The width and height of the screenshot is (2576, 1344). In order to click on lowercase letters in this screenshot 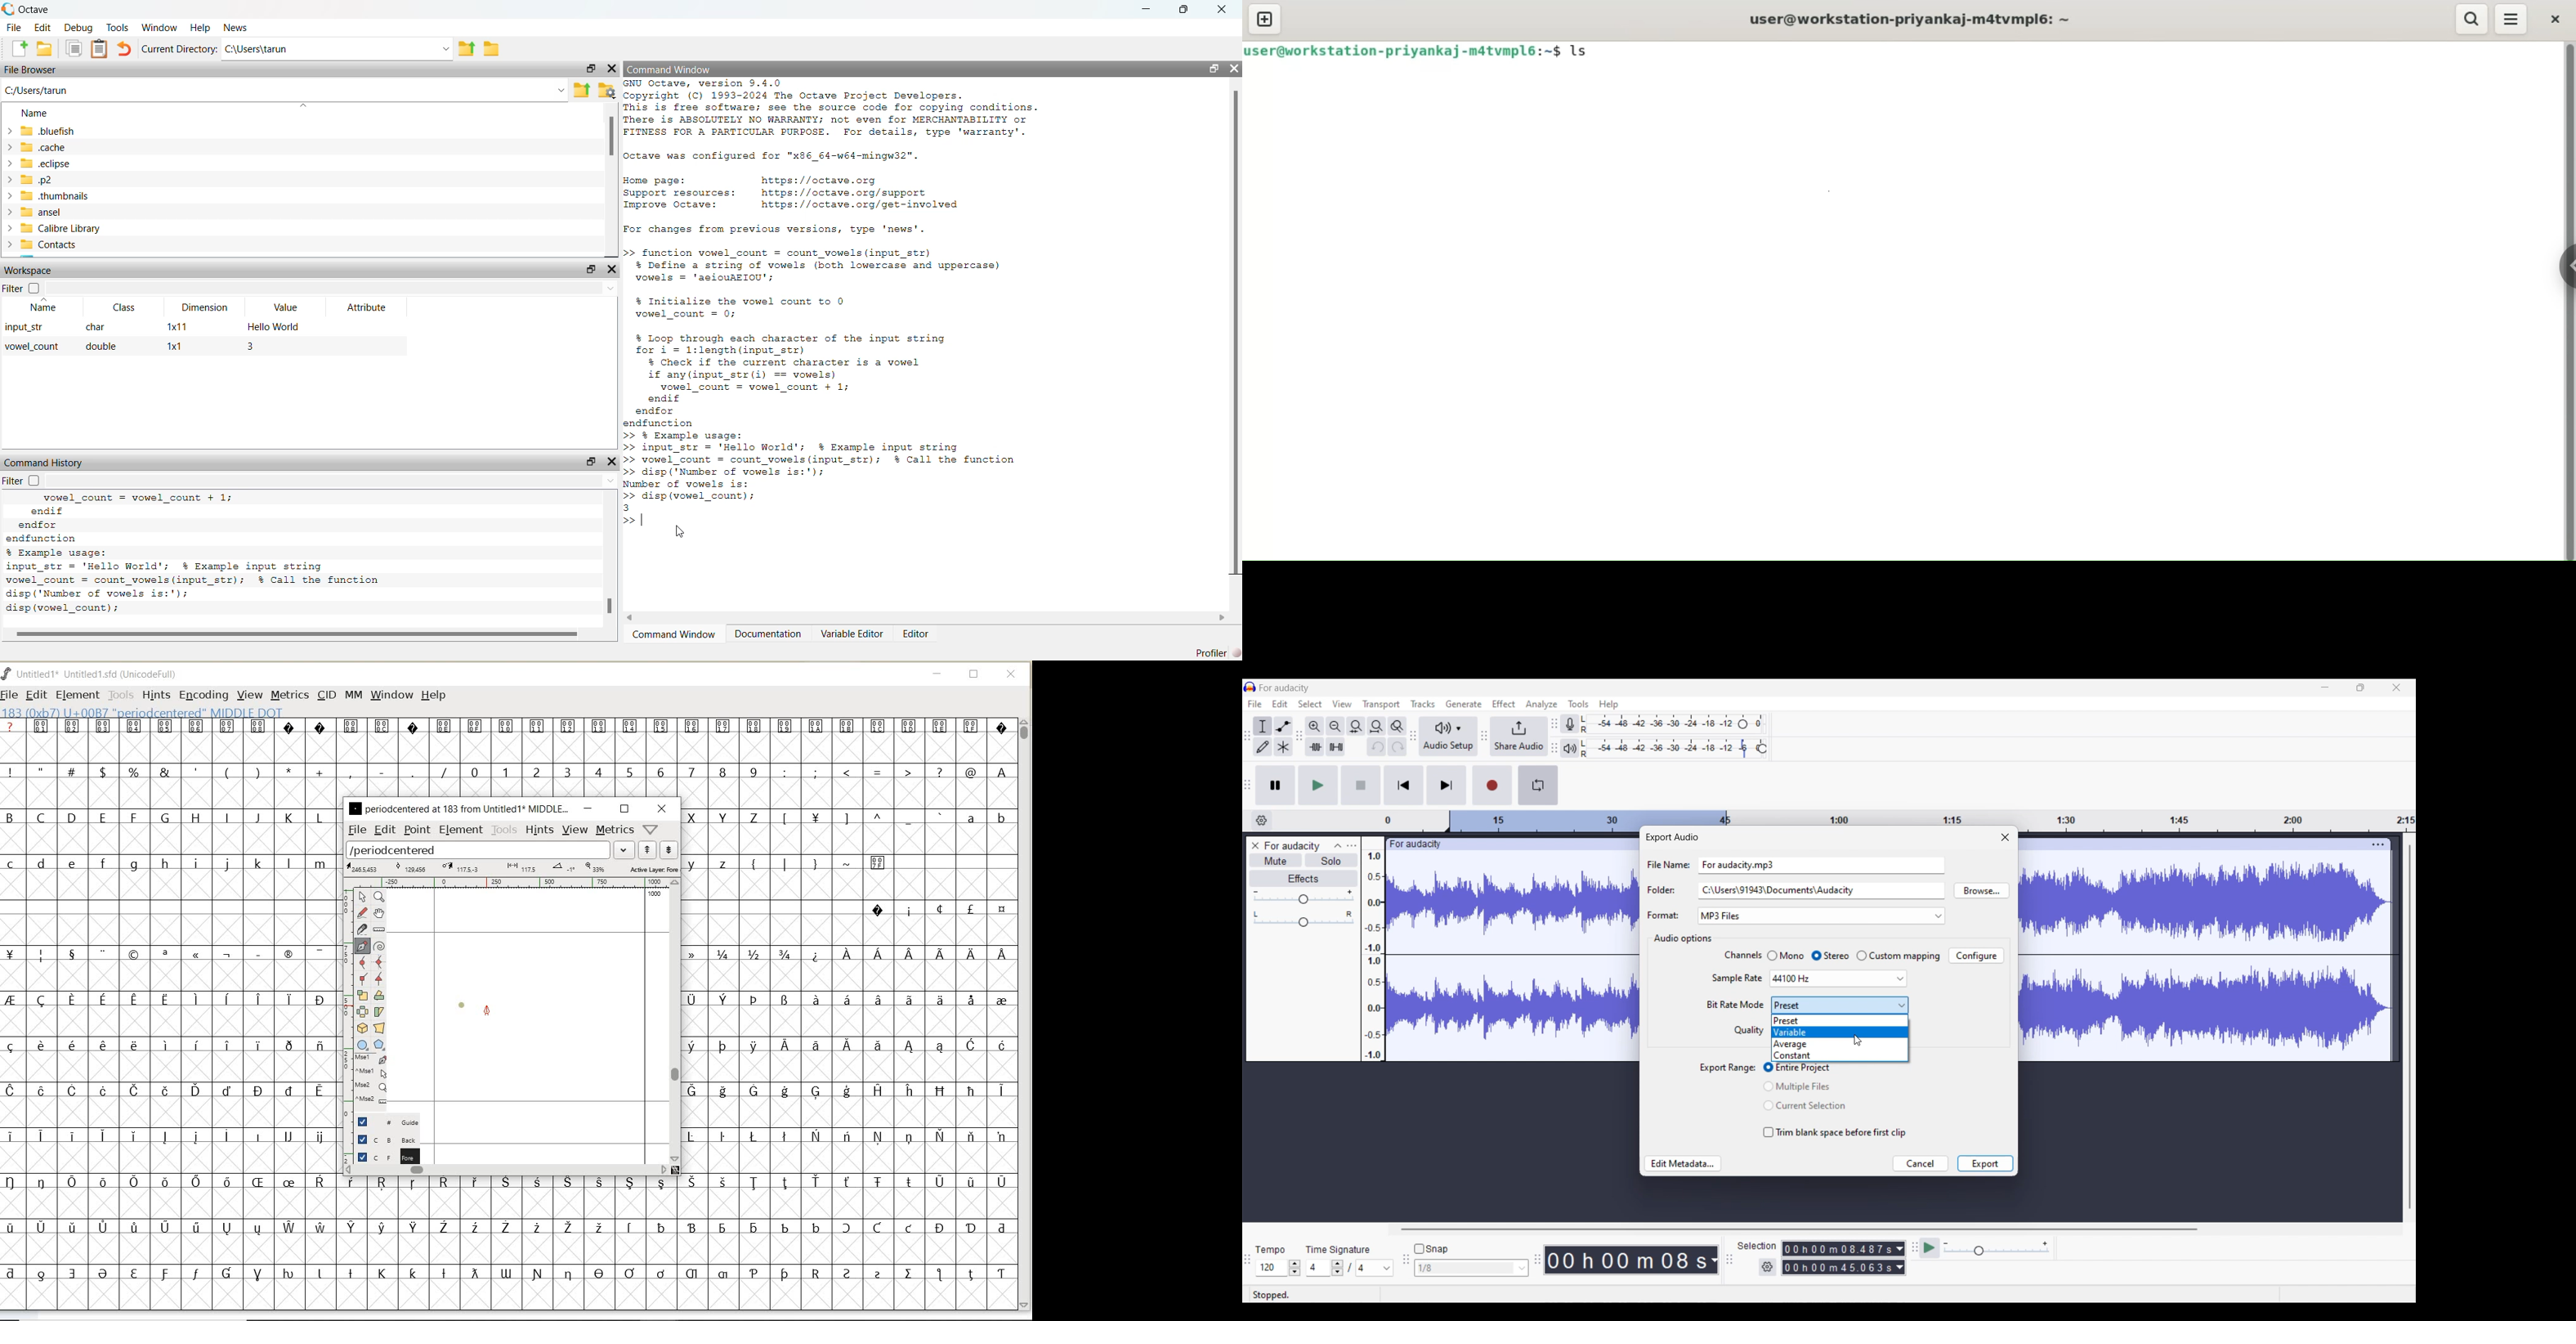, I will do `click(985, 821)`.